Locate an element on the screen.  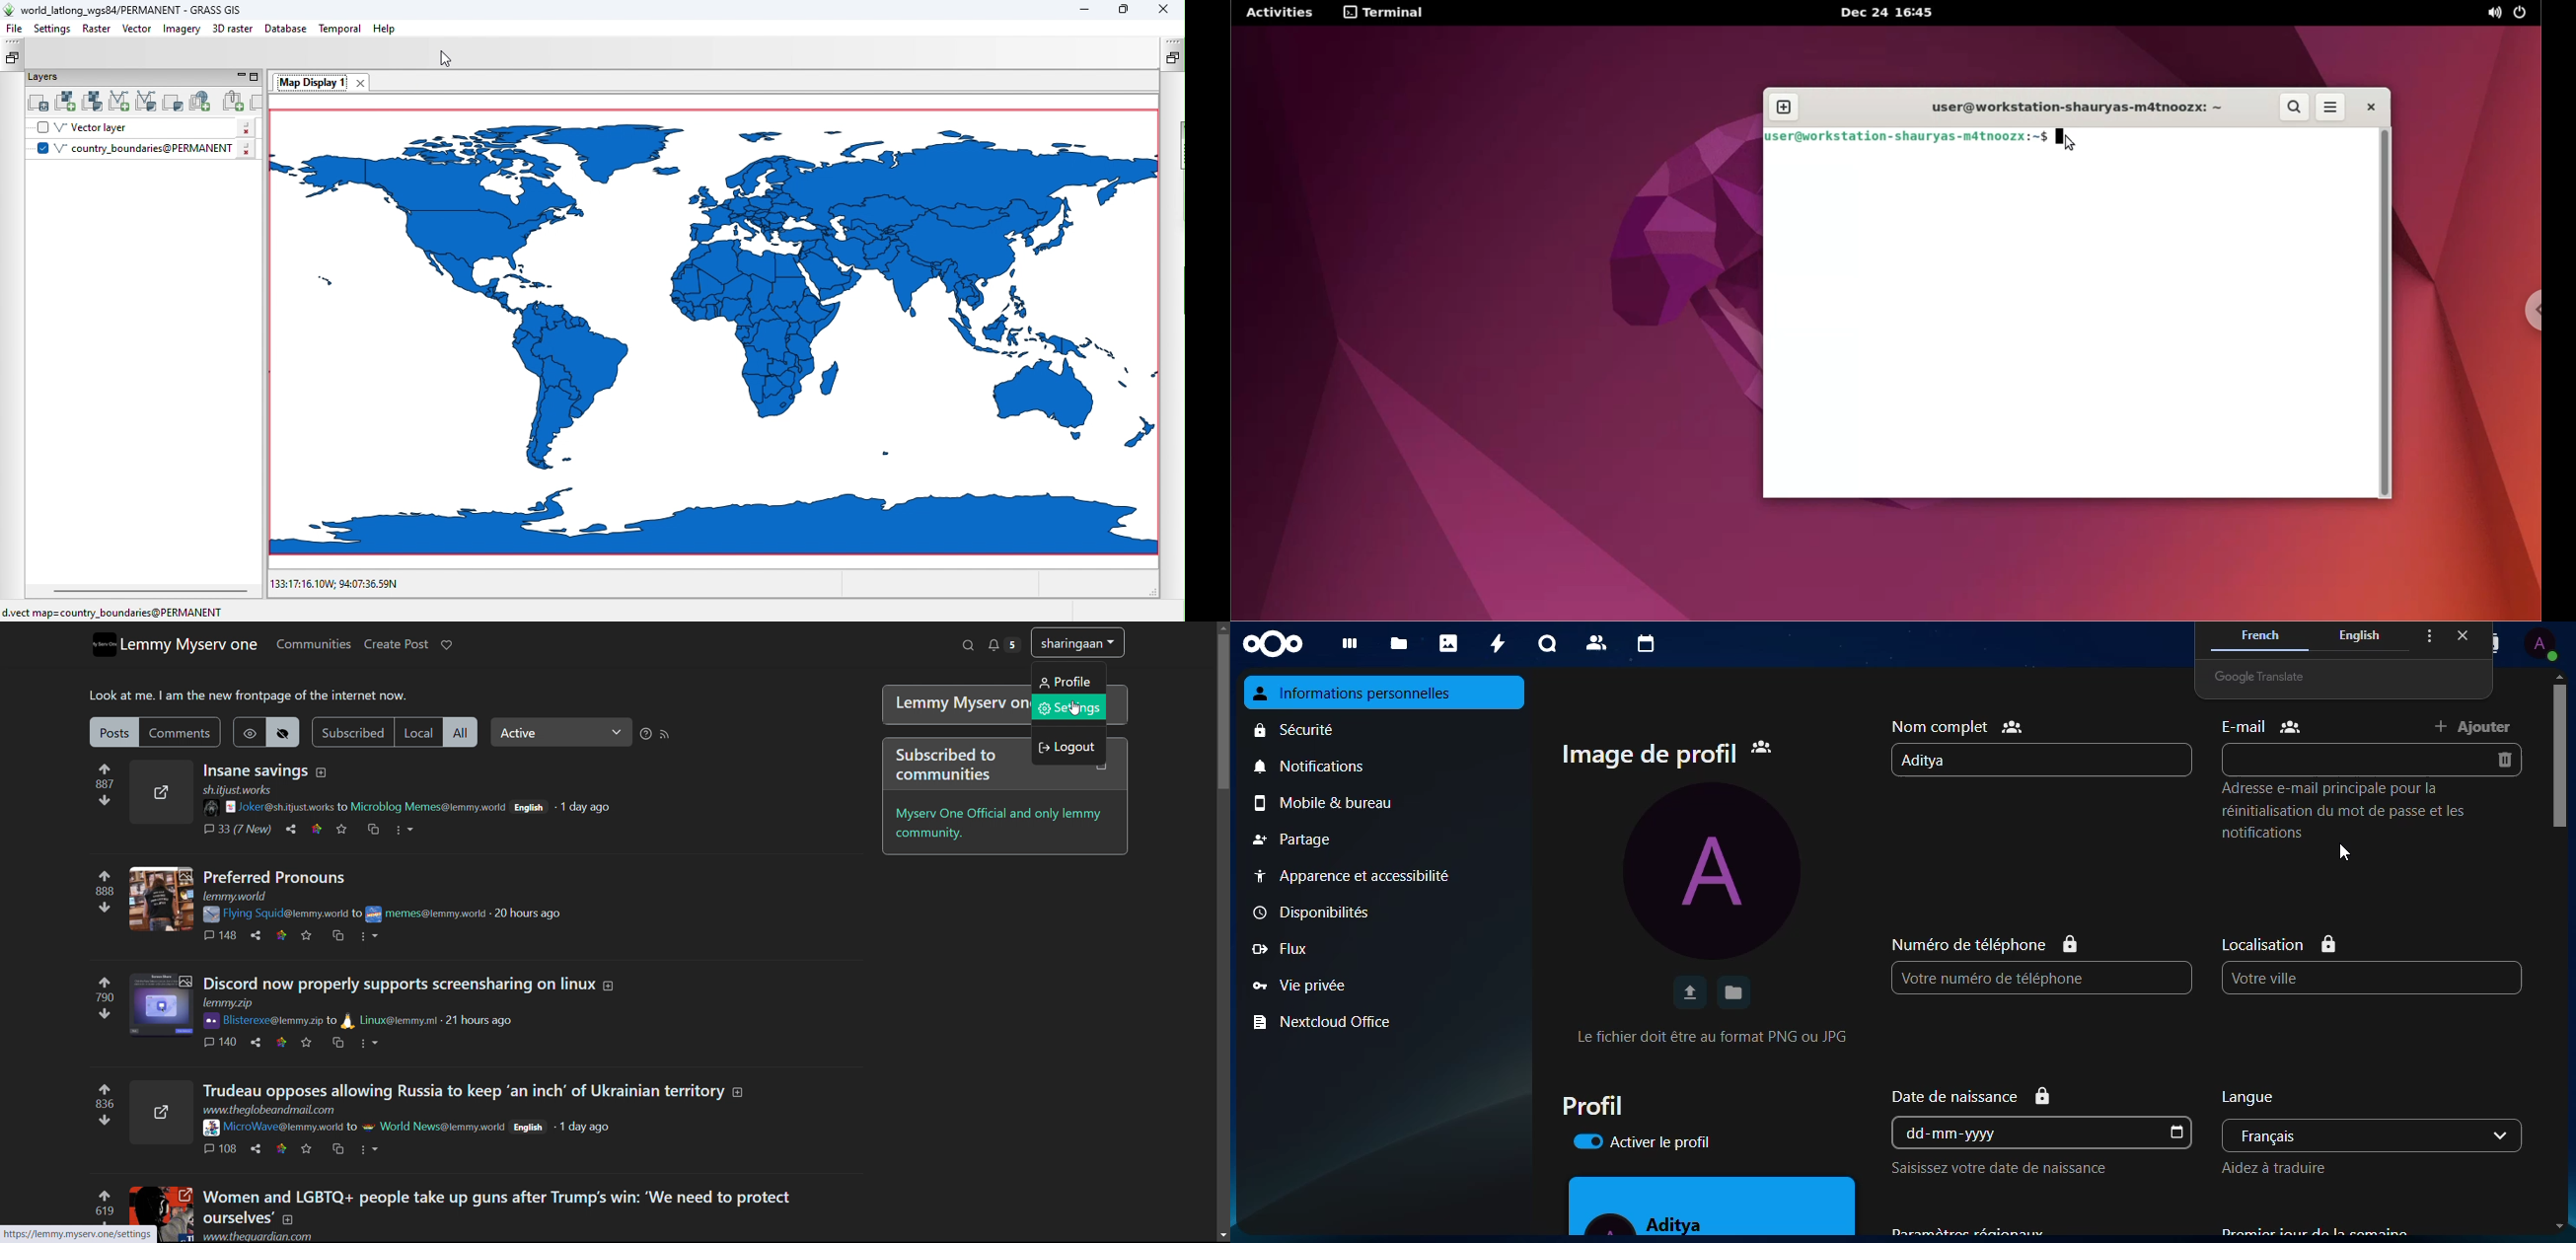
share is located at coordinates (256, 1149).